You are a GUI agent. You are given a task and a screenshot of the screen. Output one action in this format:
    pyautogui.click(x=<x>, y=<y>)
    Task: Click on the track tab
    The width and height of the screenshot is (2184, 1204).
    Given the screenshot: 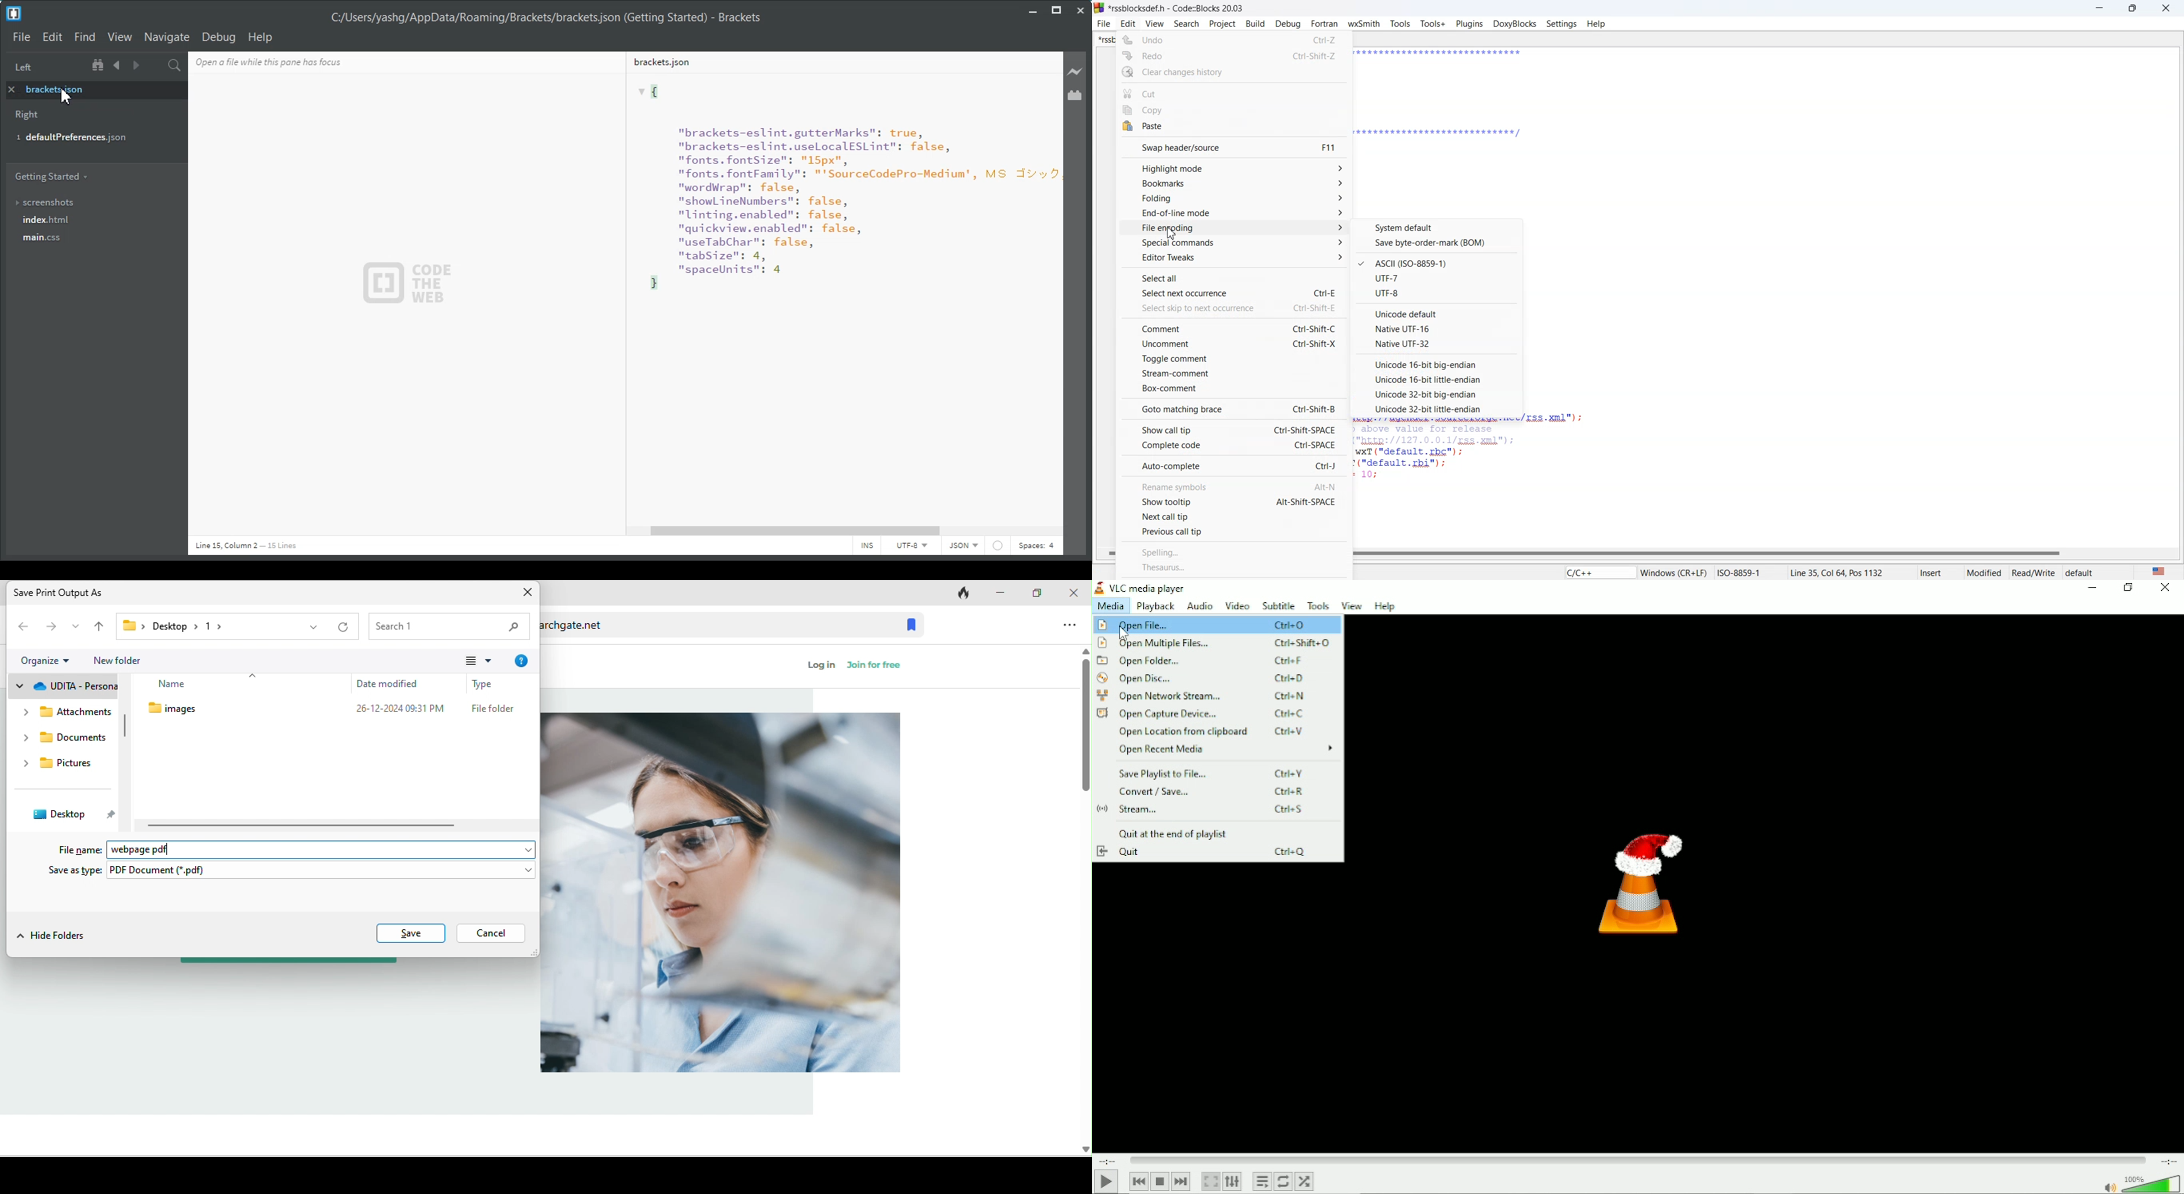 What is the action you would take?
    pyautogui.click(x=957, y=591)
    